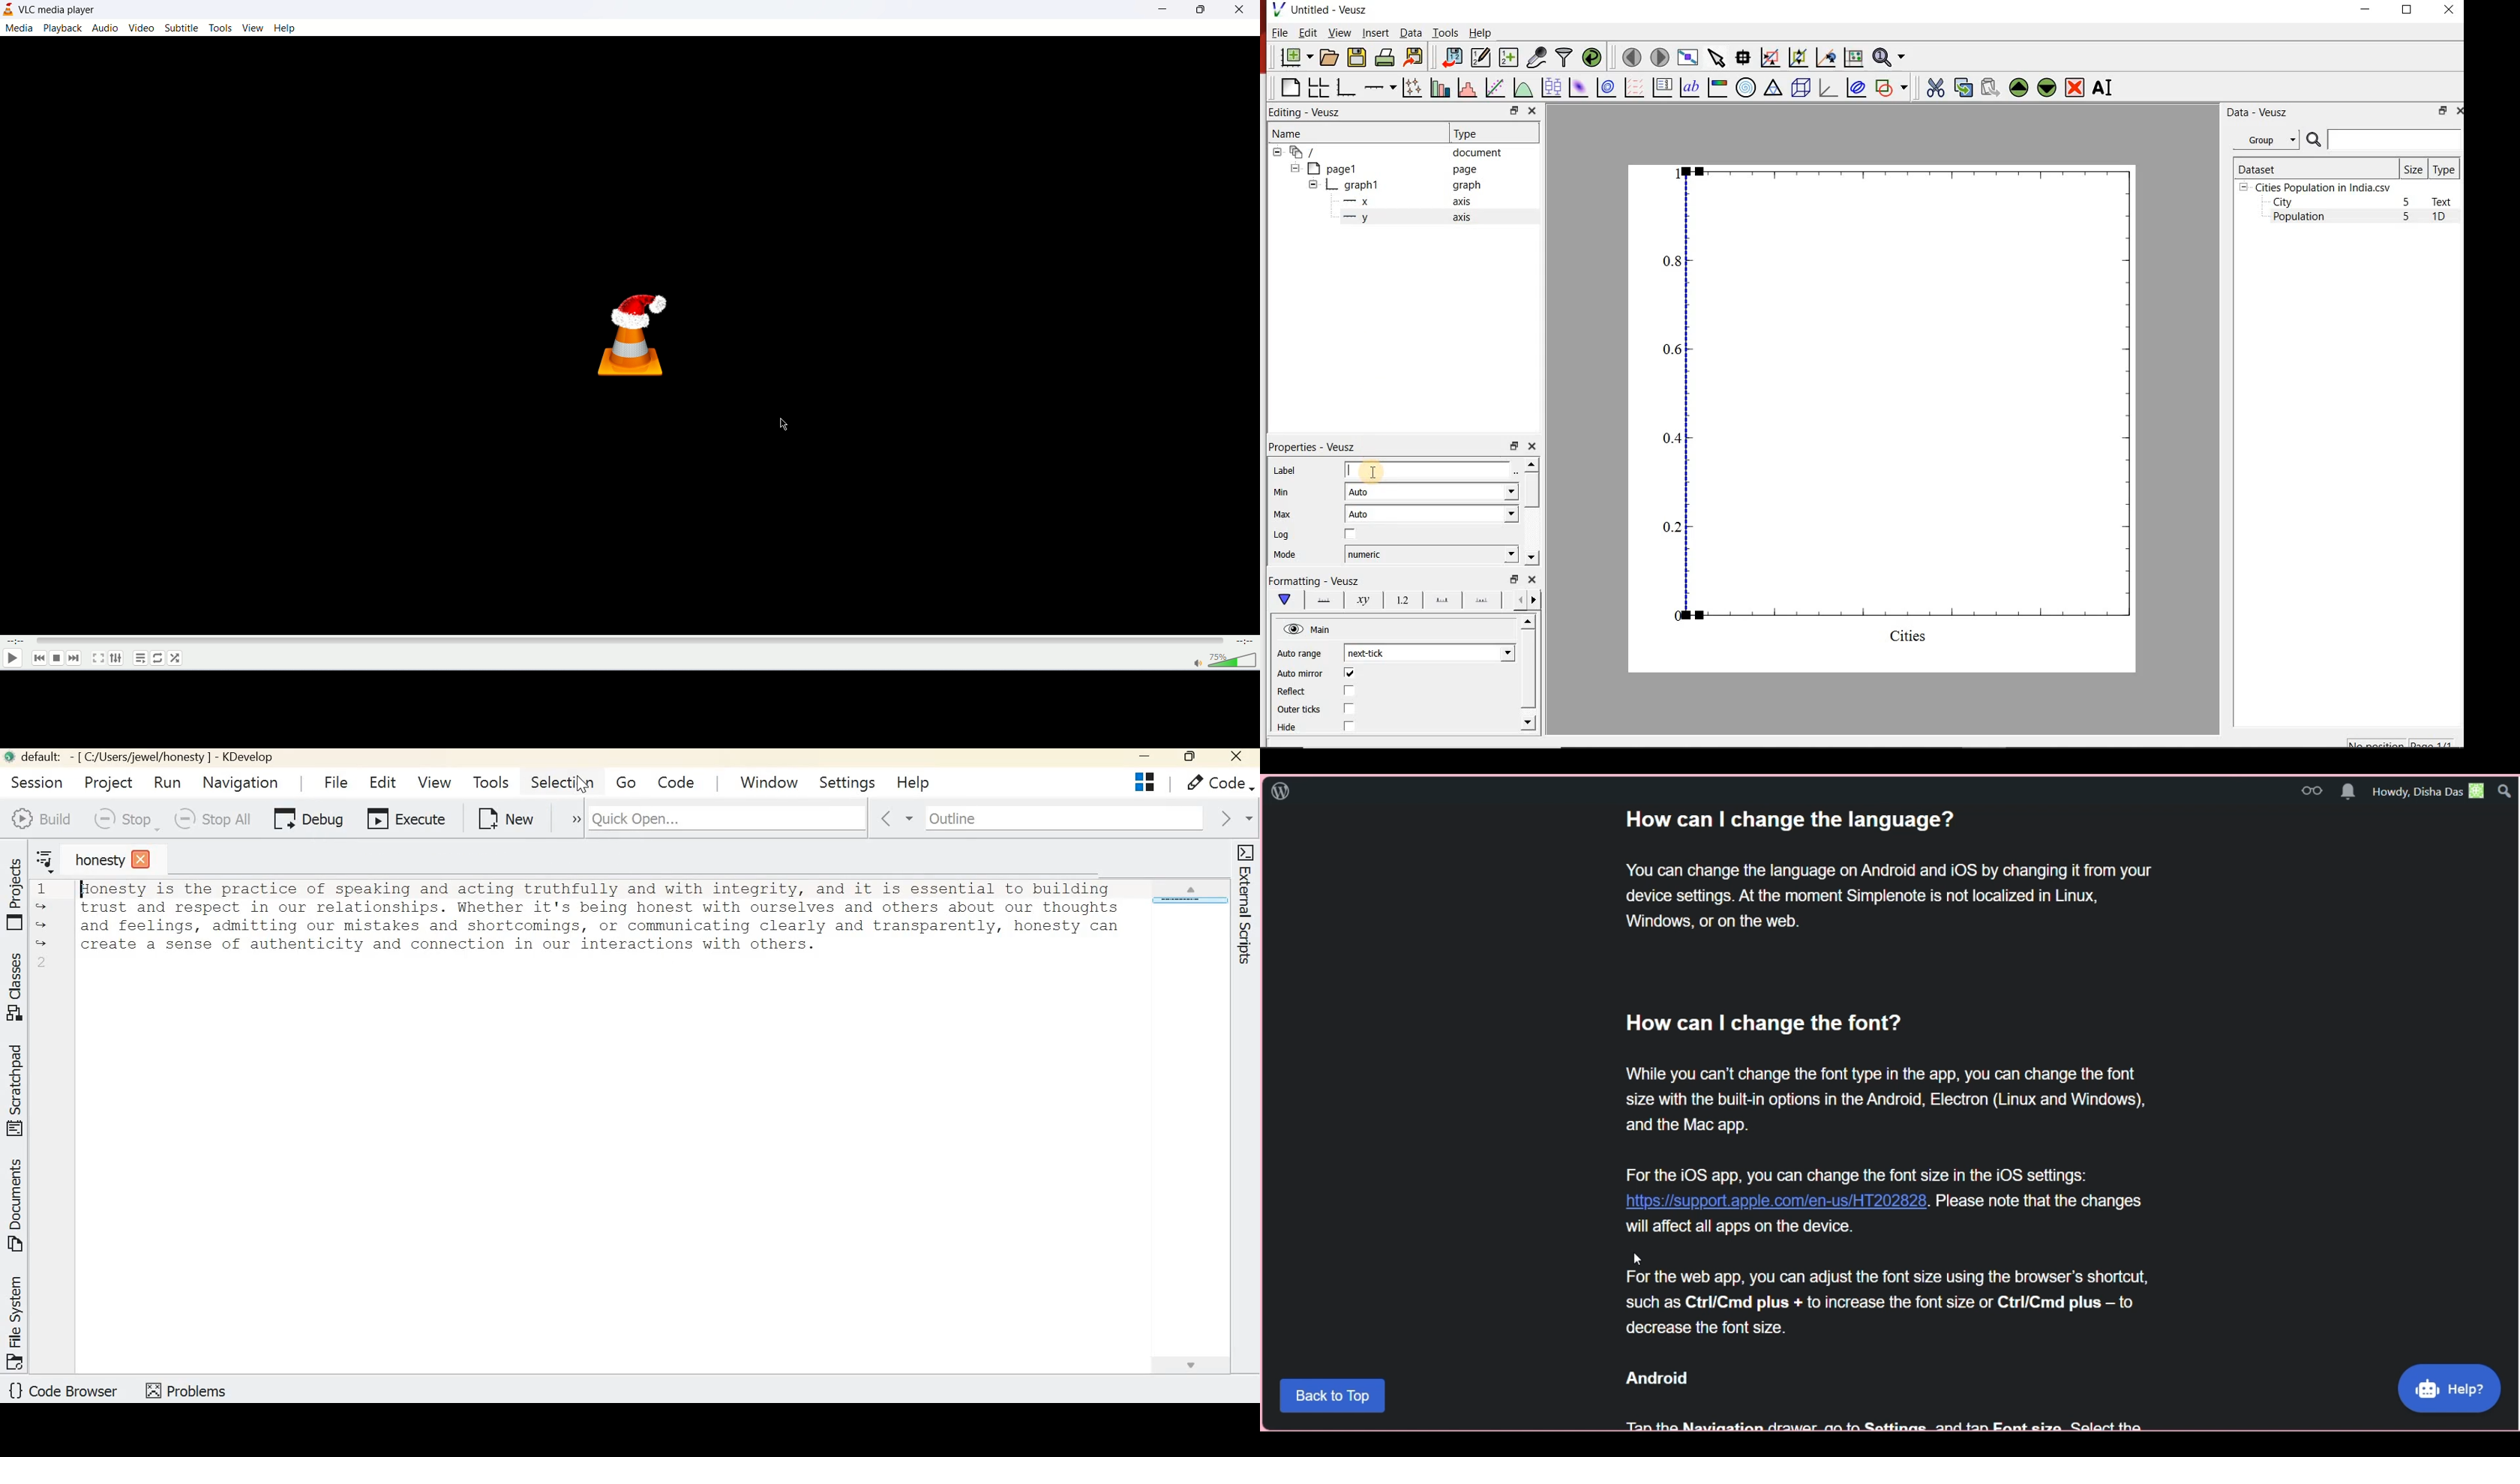  I want to click on Main, so click(1308, 629).